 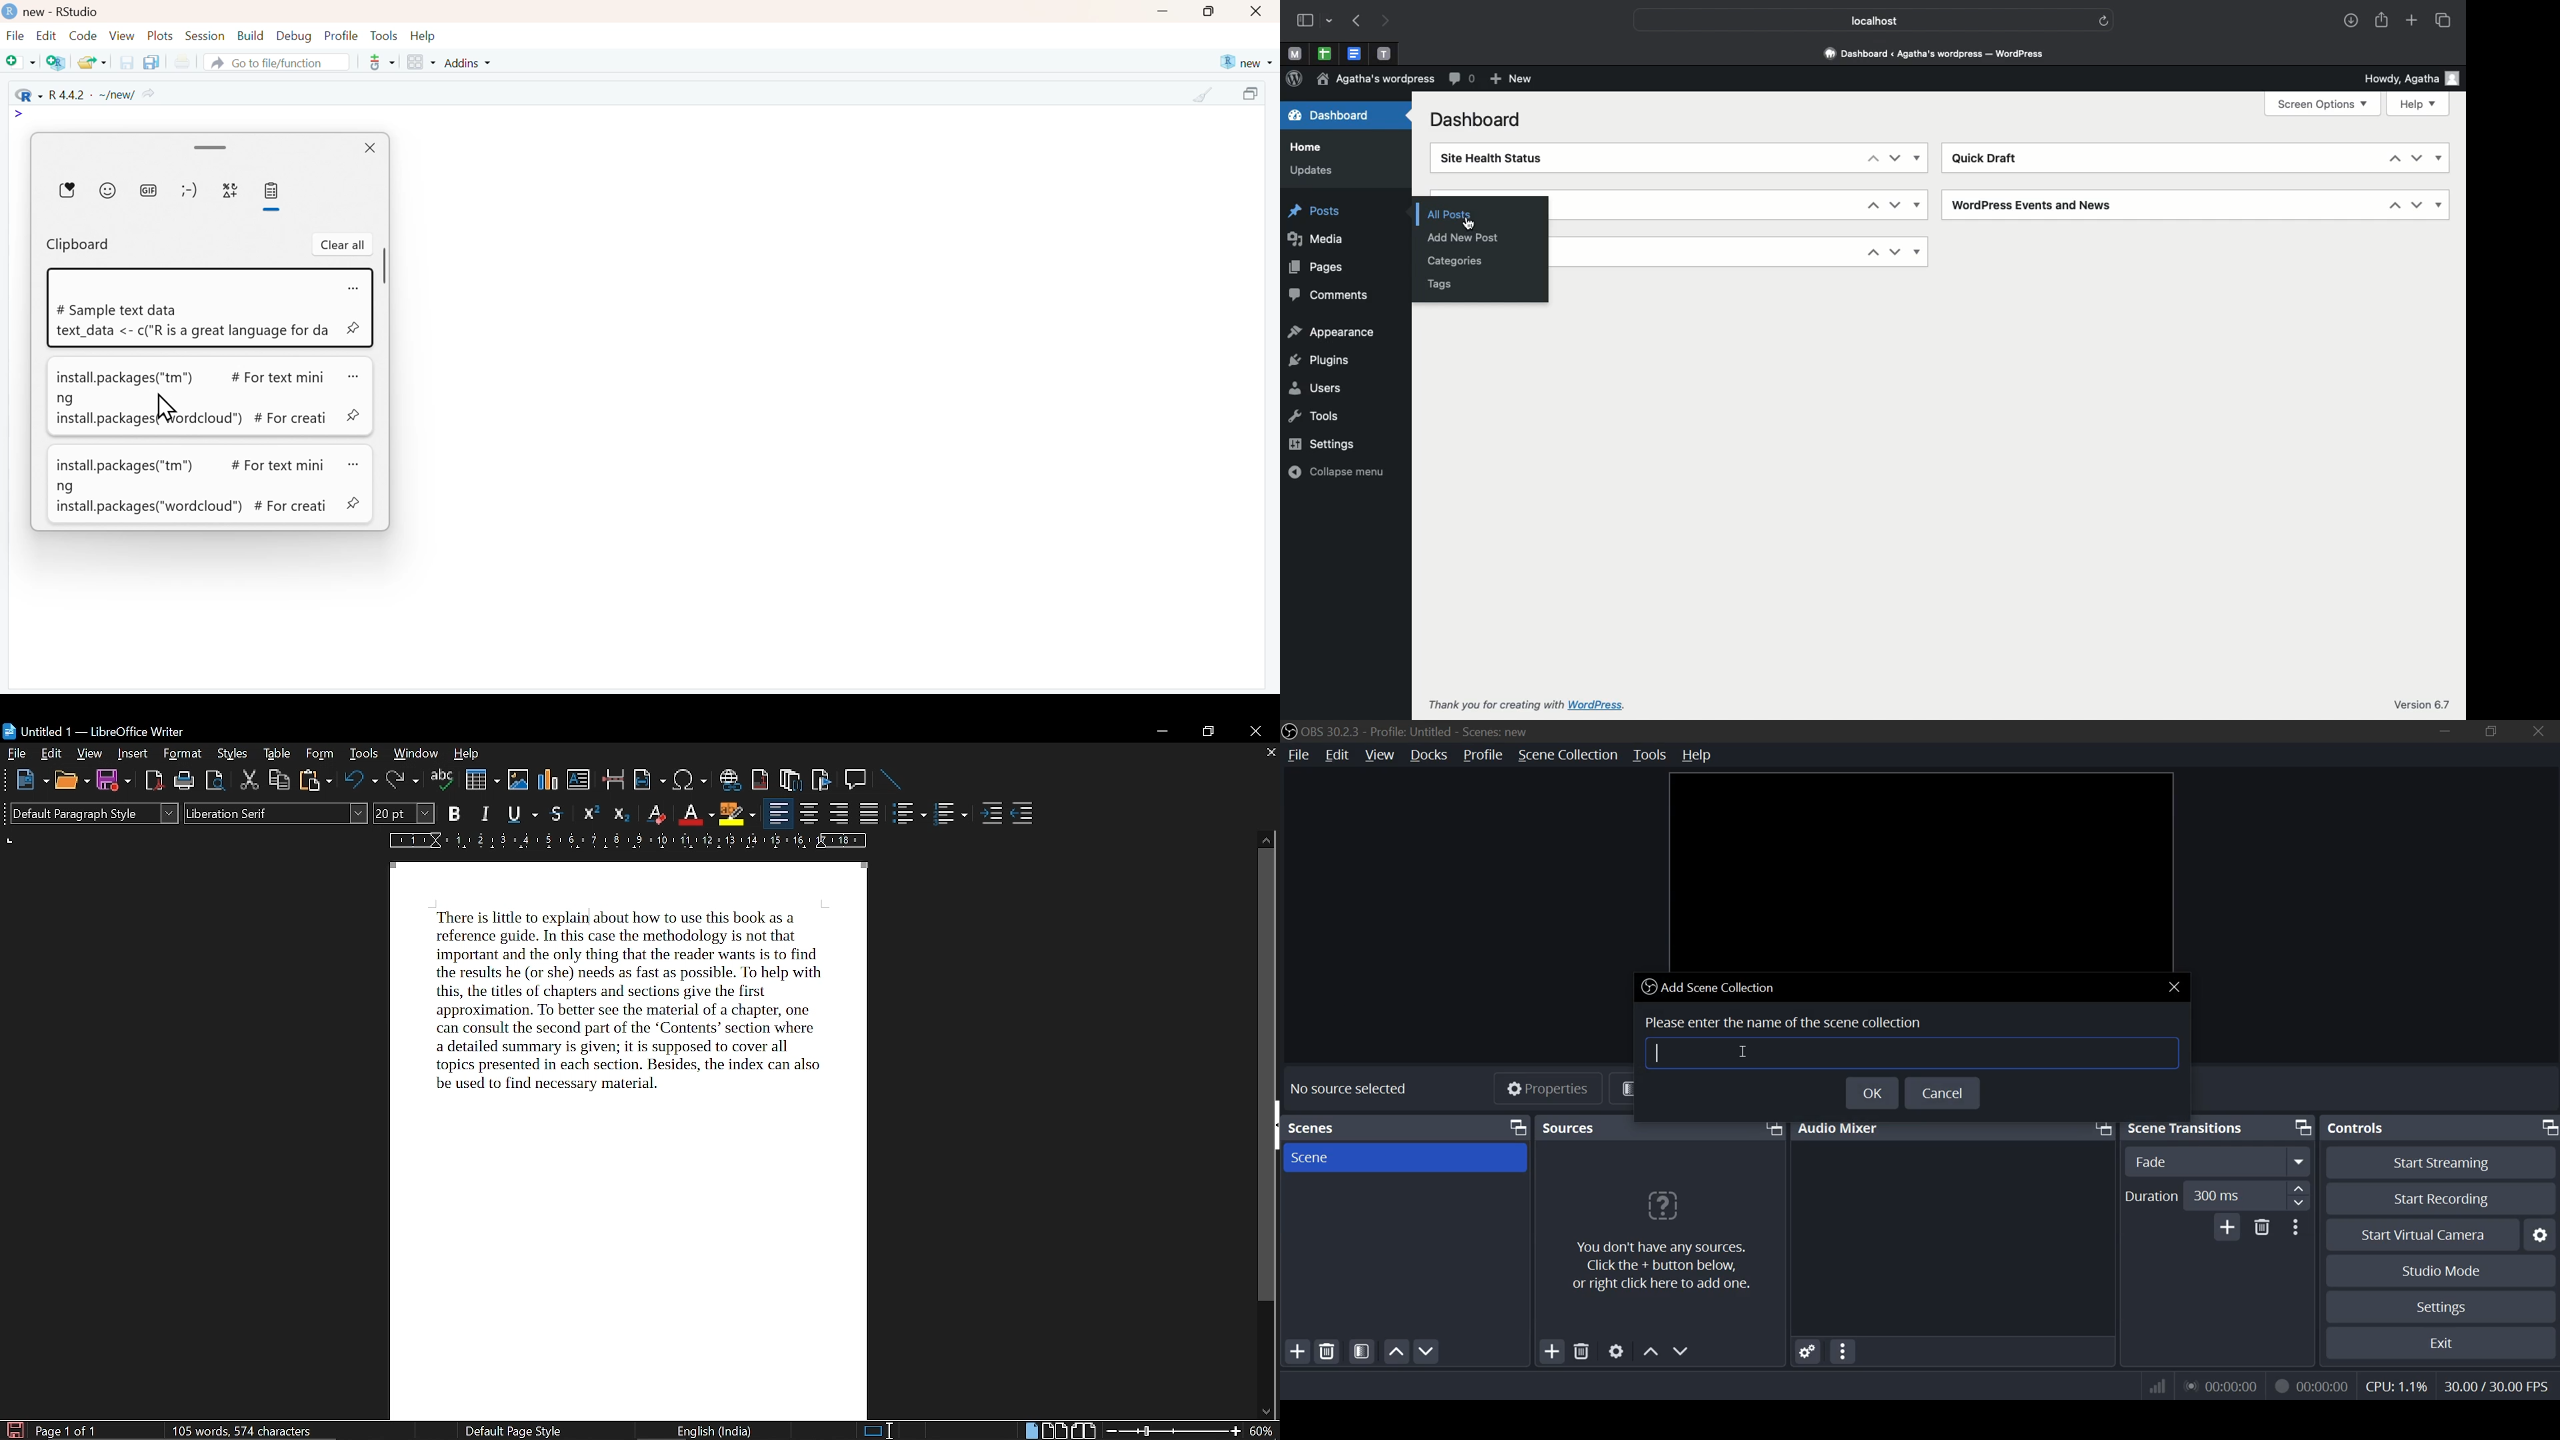 I want to click on close, so click(x=2175, y=986).